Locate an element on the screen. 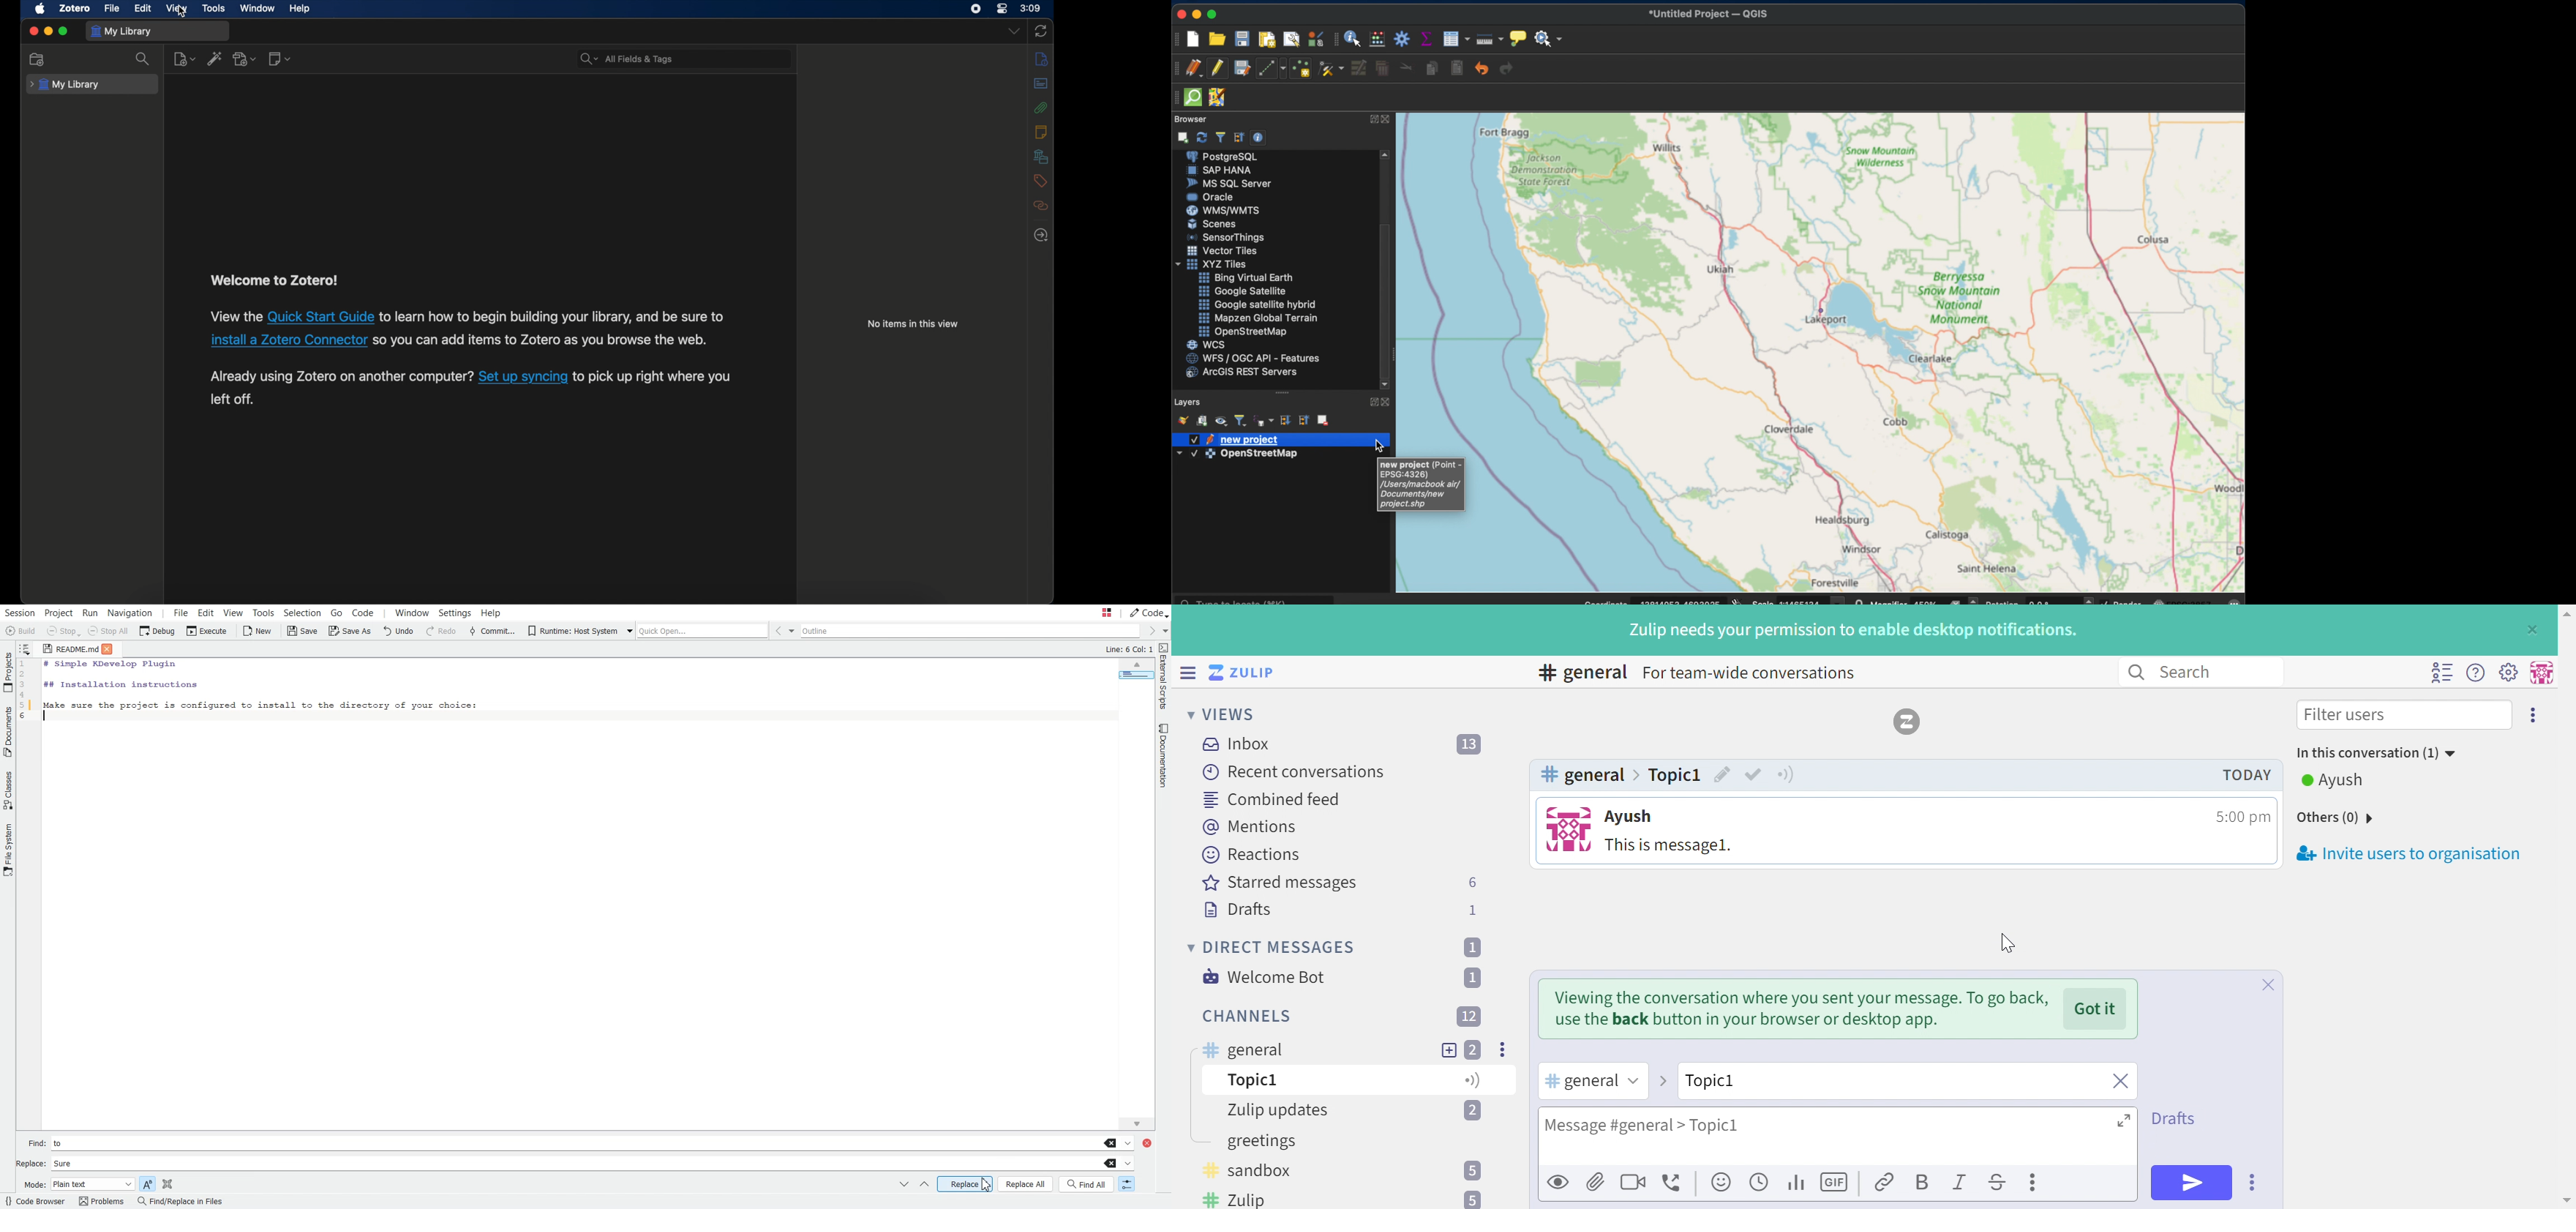  Drop Down is located at coordinates (1631, 1081).